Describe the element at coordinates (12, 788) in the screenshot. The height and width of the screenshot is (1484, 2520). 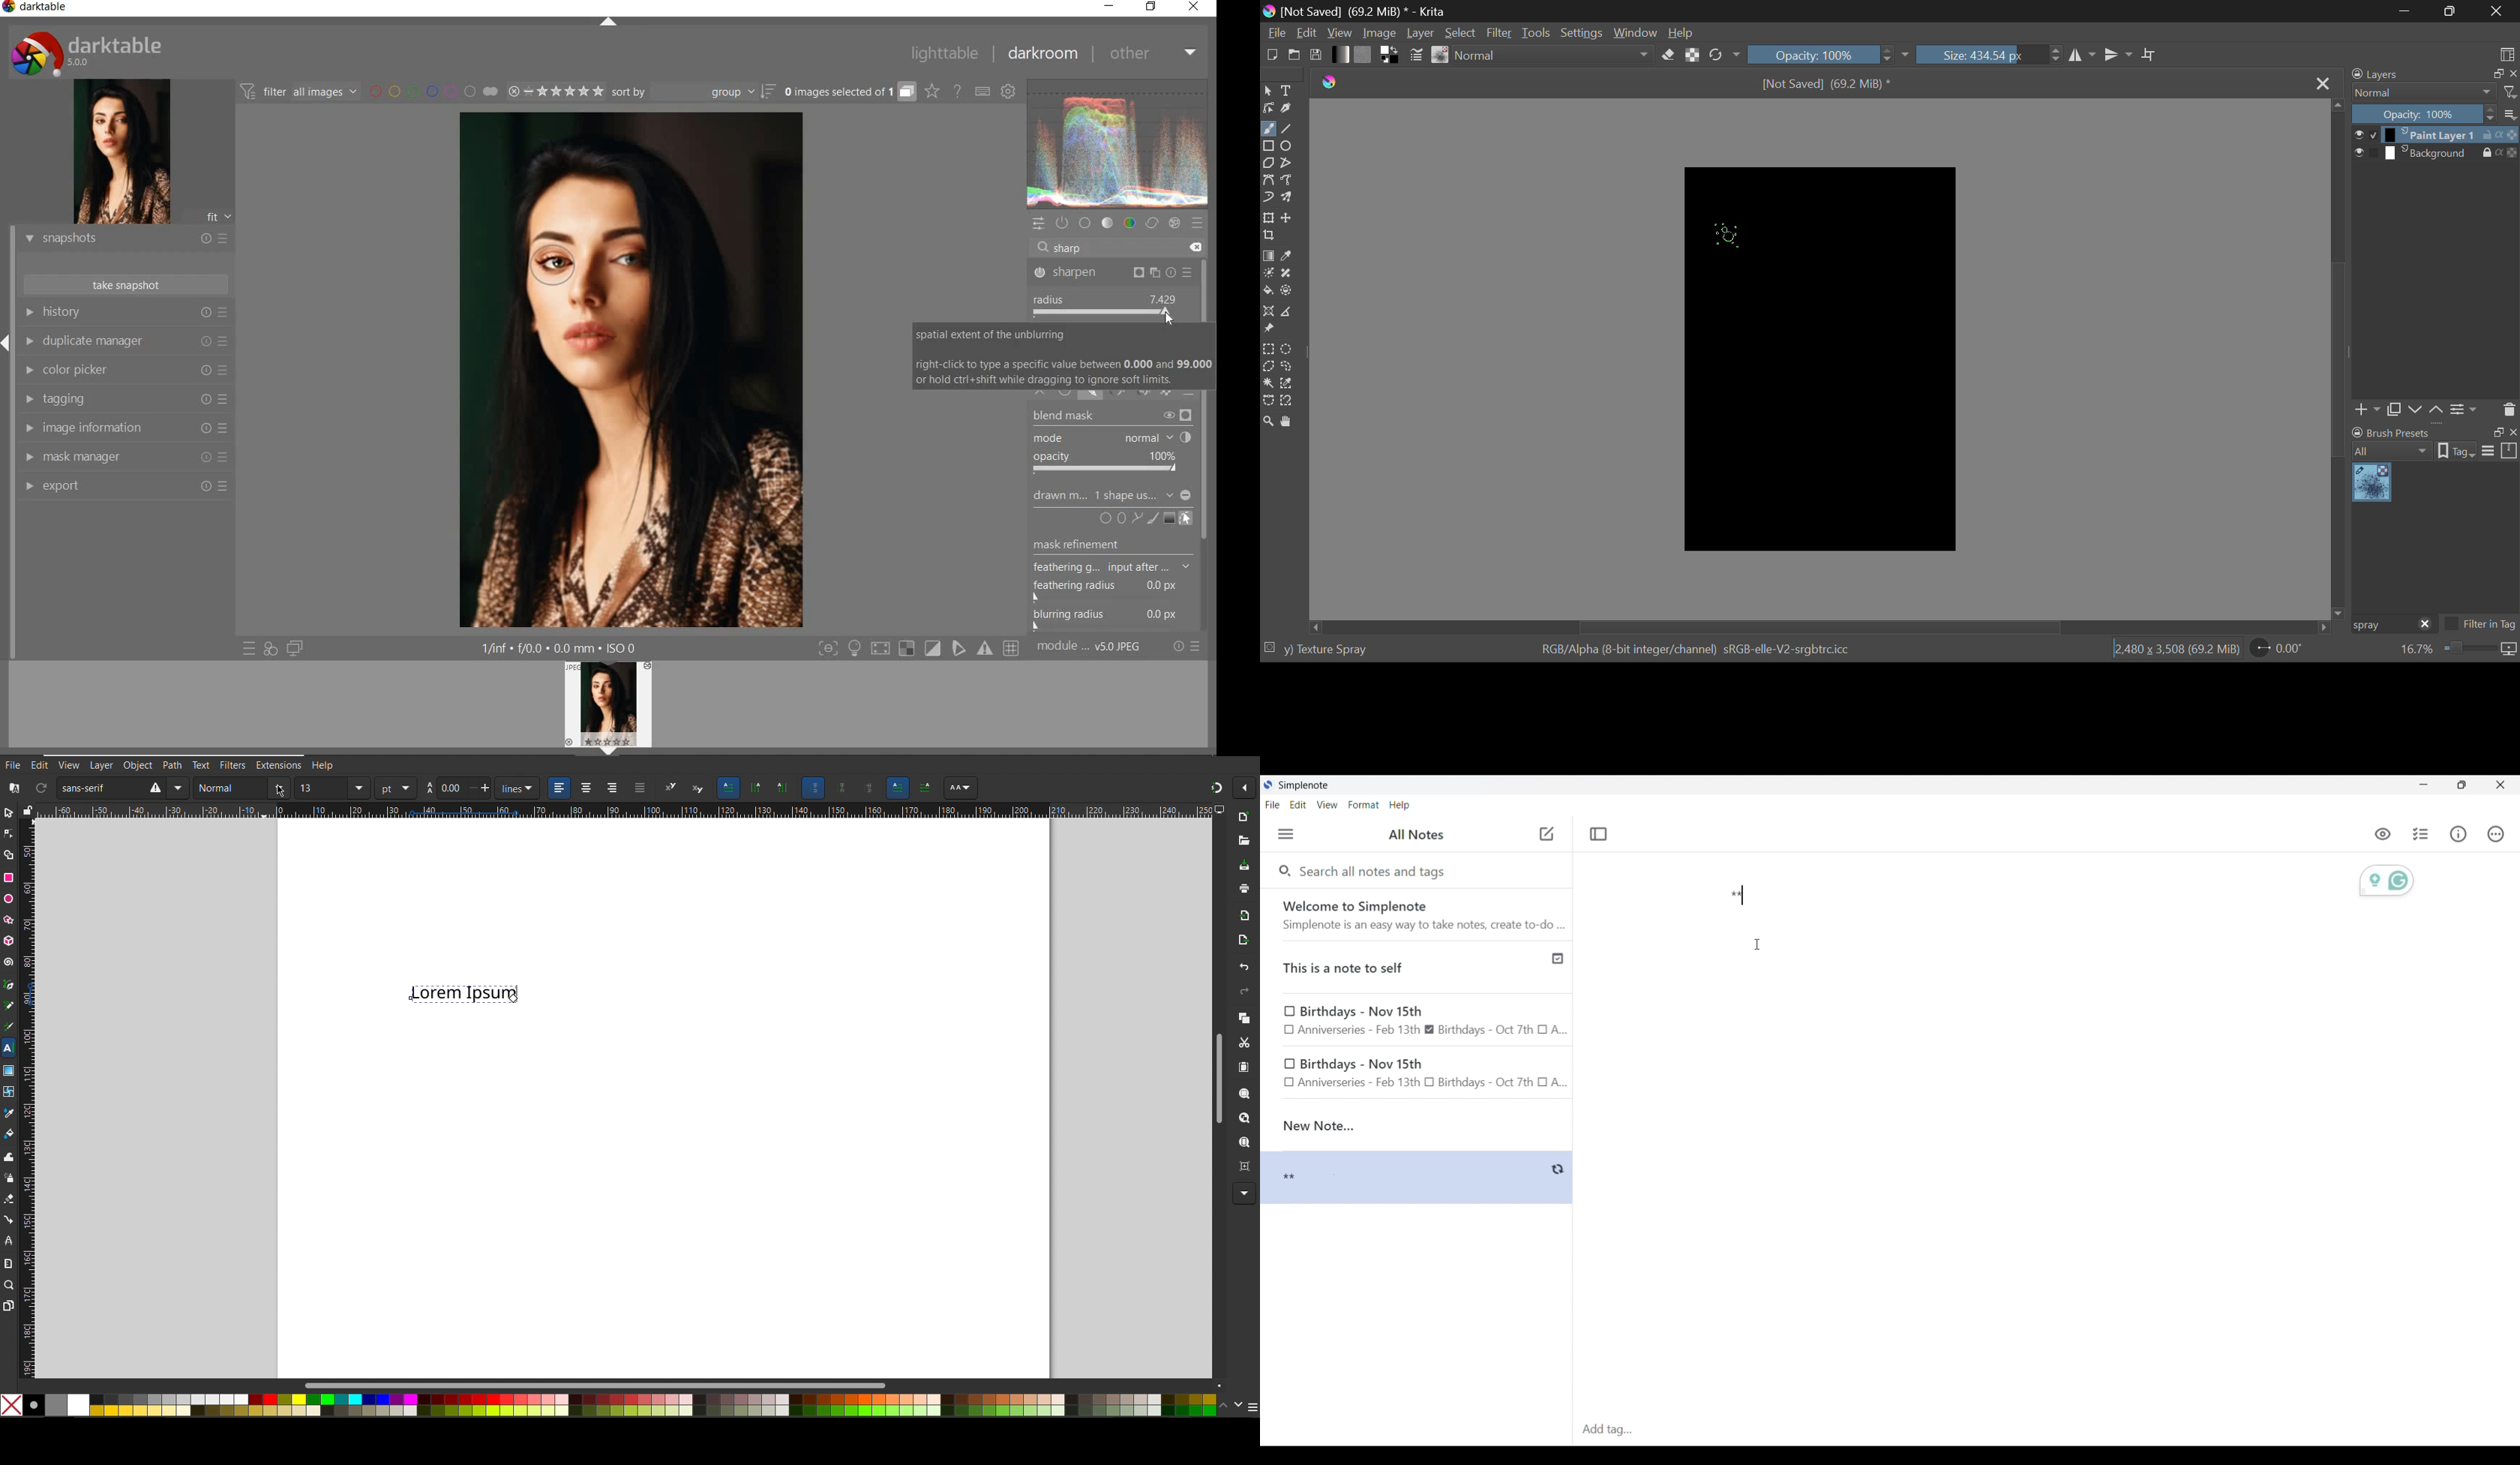
I see `Select Font Collections` at that location.